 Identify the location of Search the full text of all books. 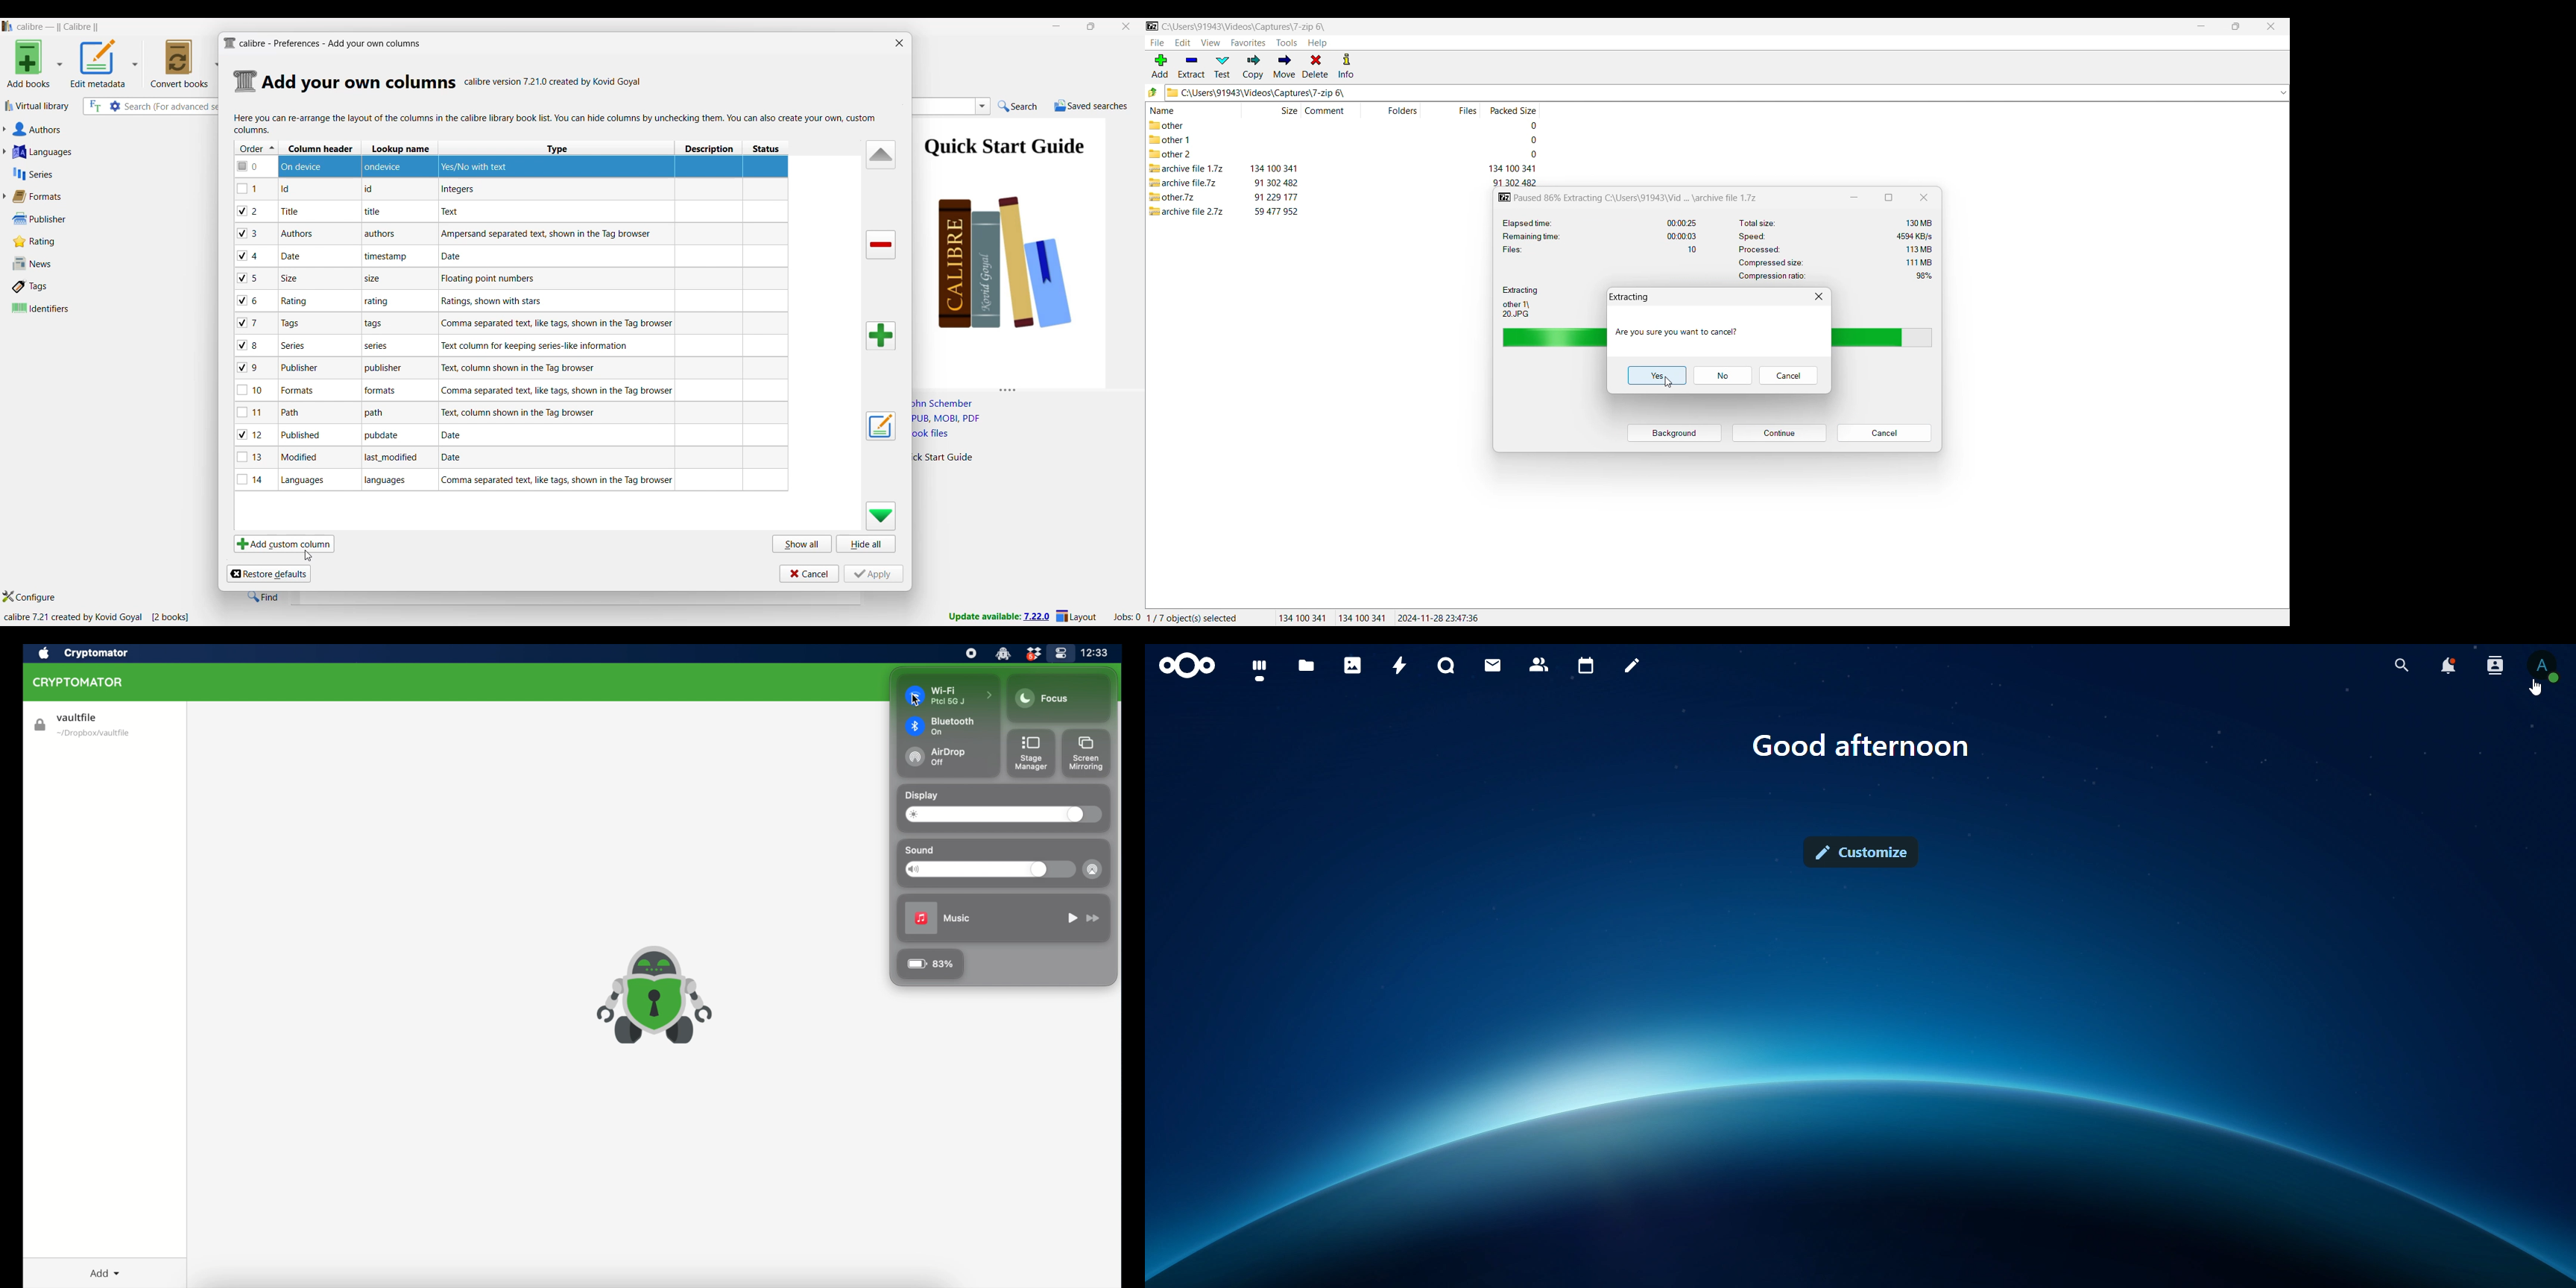
(94, 106).